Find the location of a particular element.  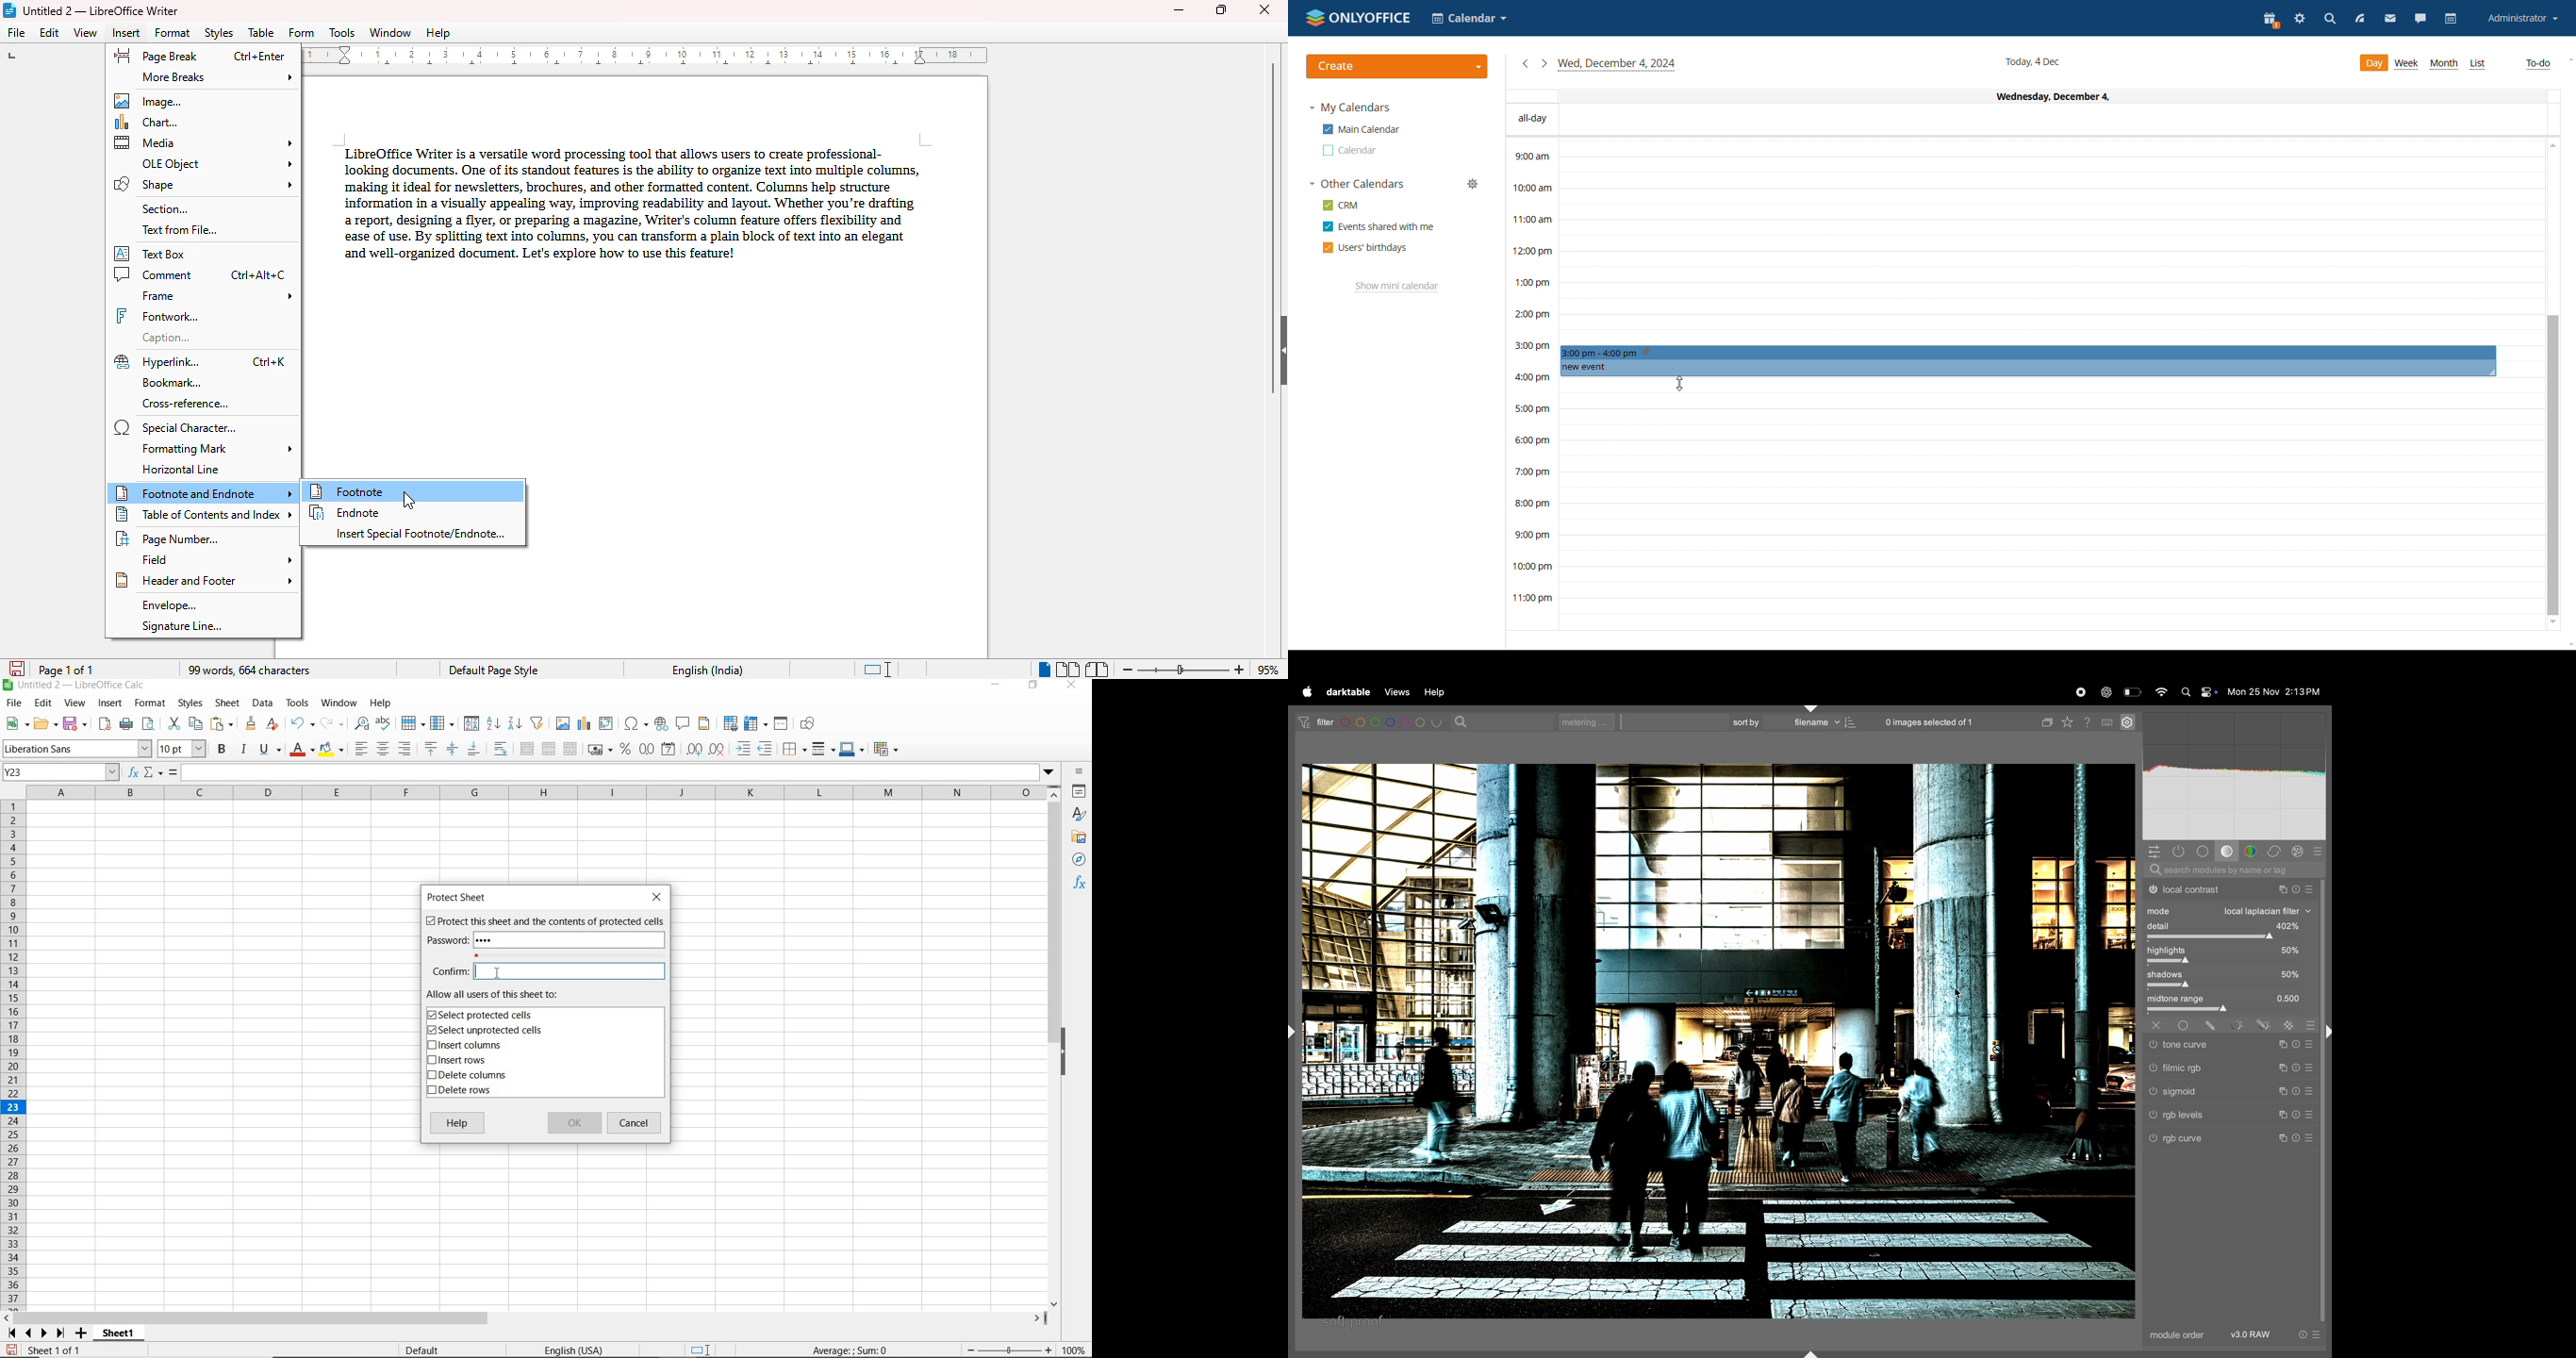

FUNCTIONS is located at coordinates (1081, 885).